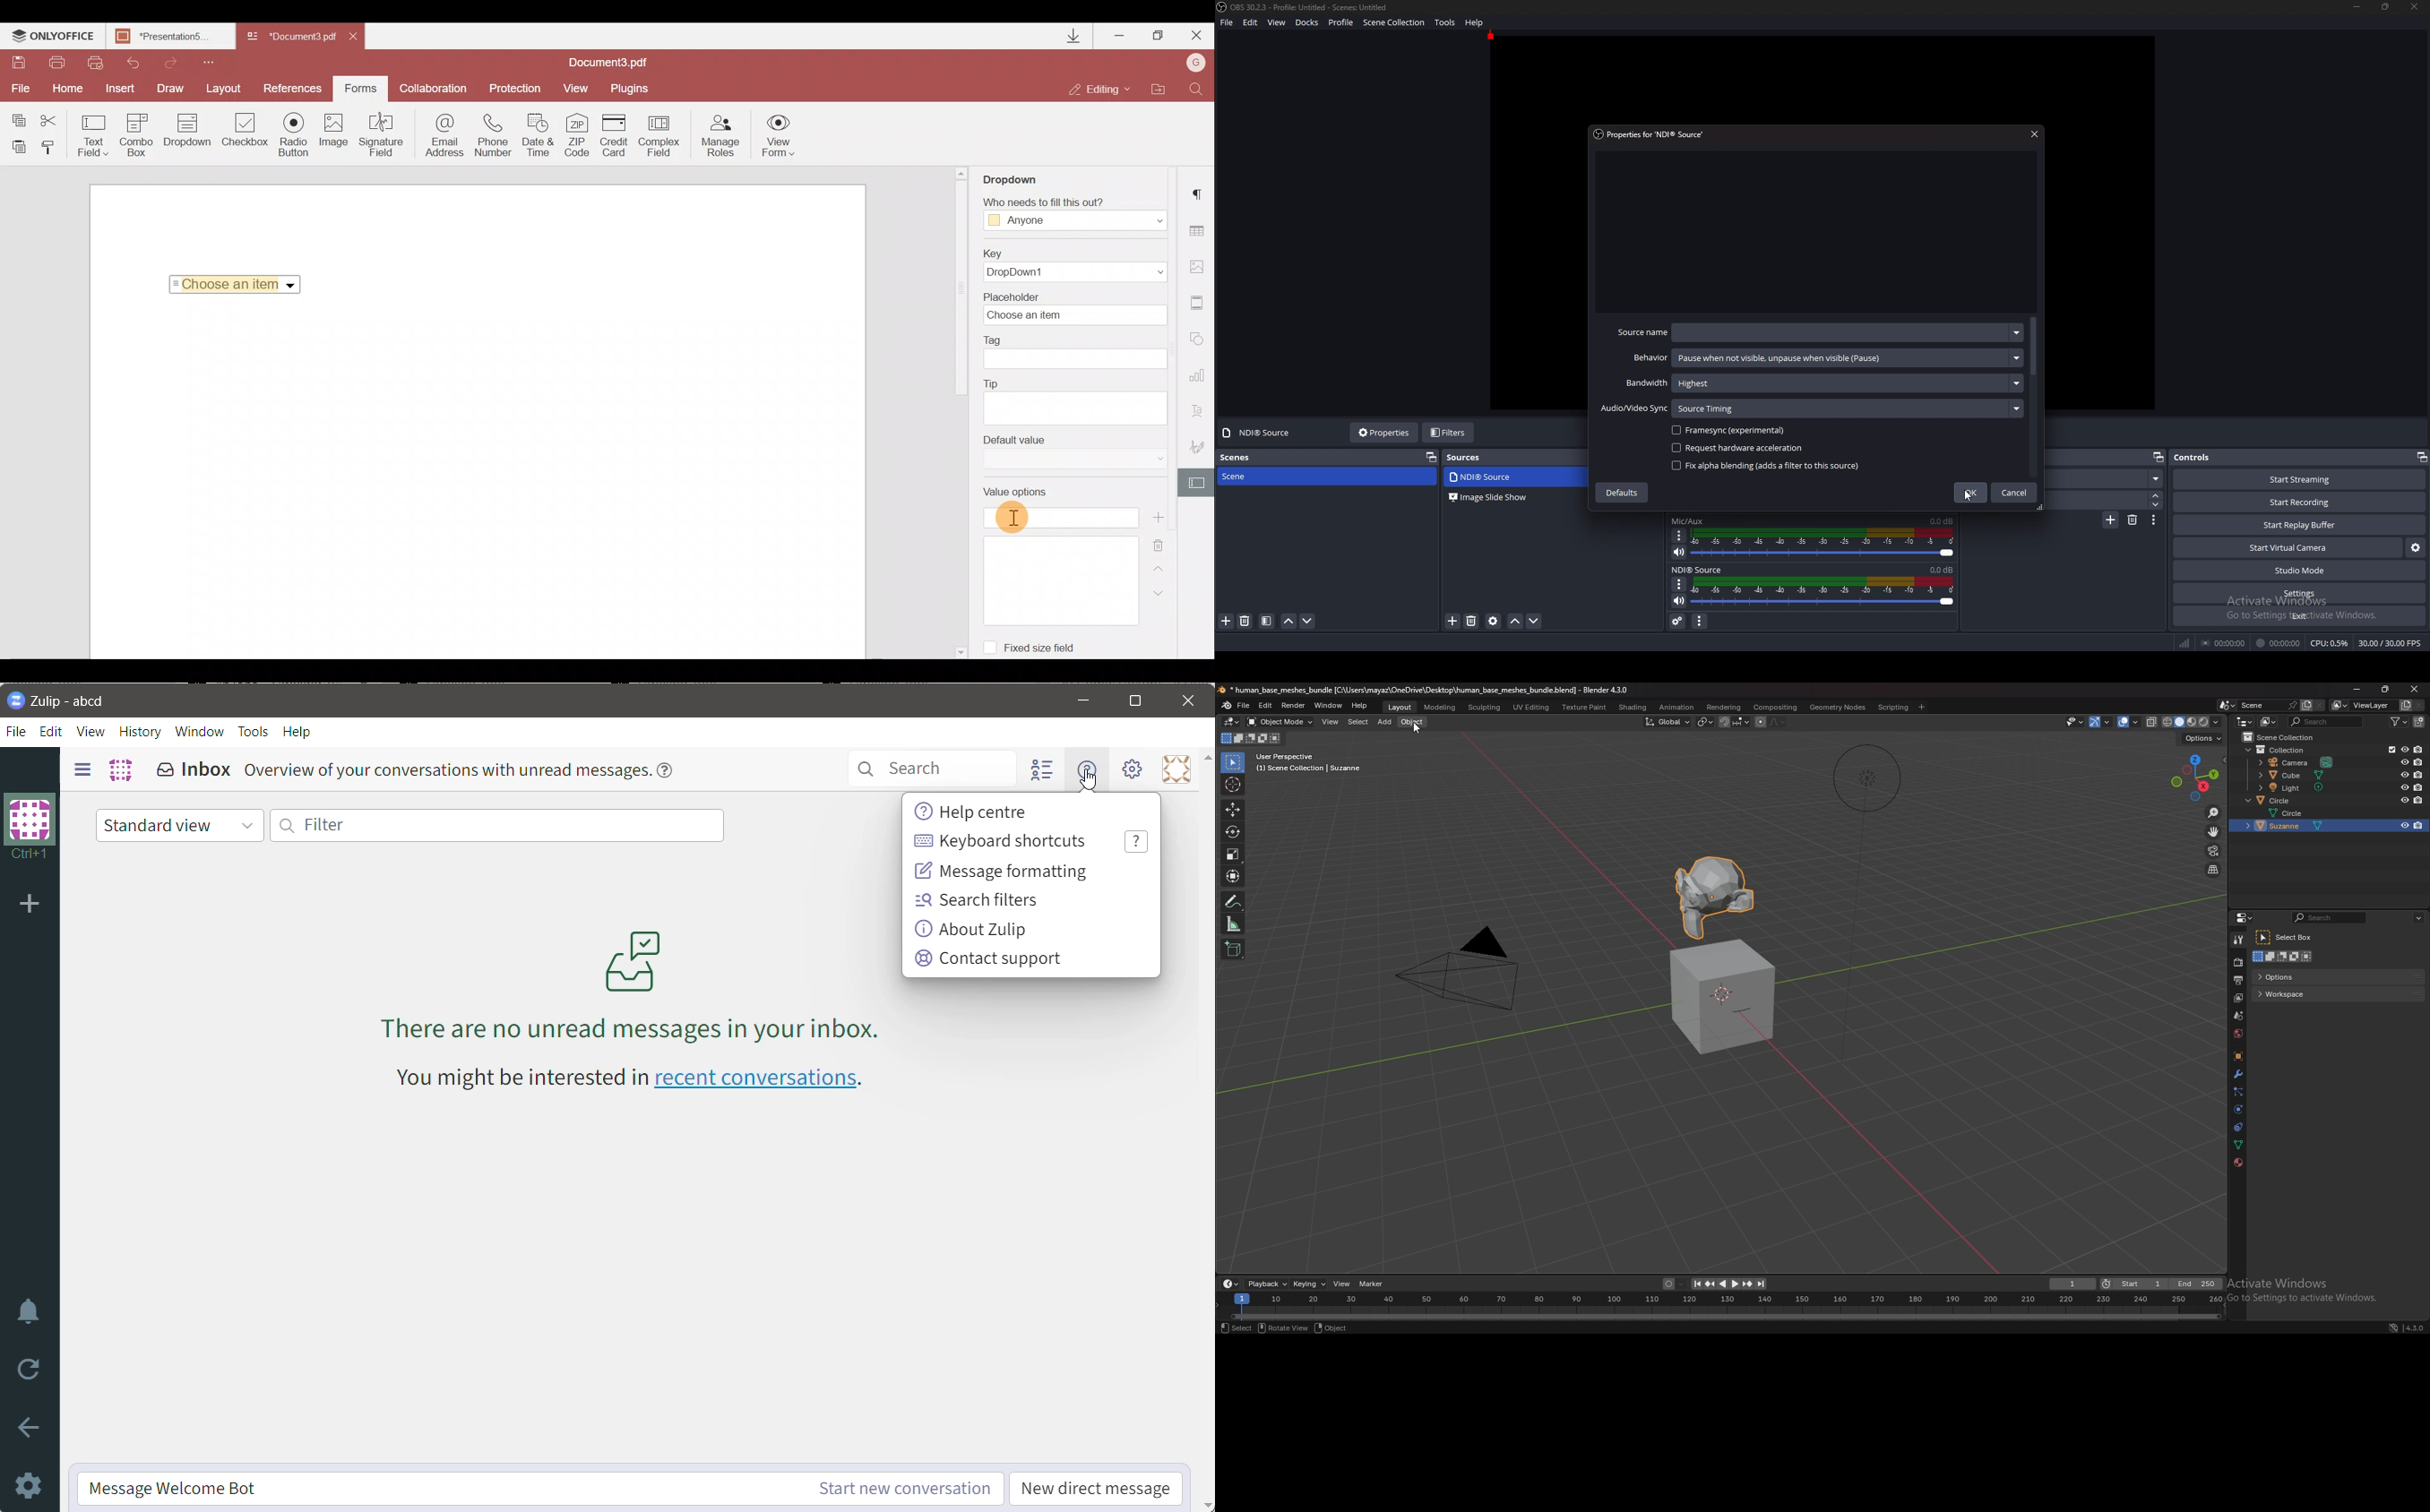  I want to click on View, so click(91, 733).